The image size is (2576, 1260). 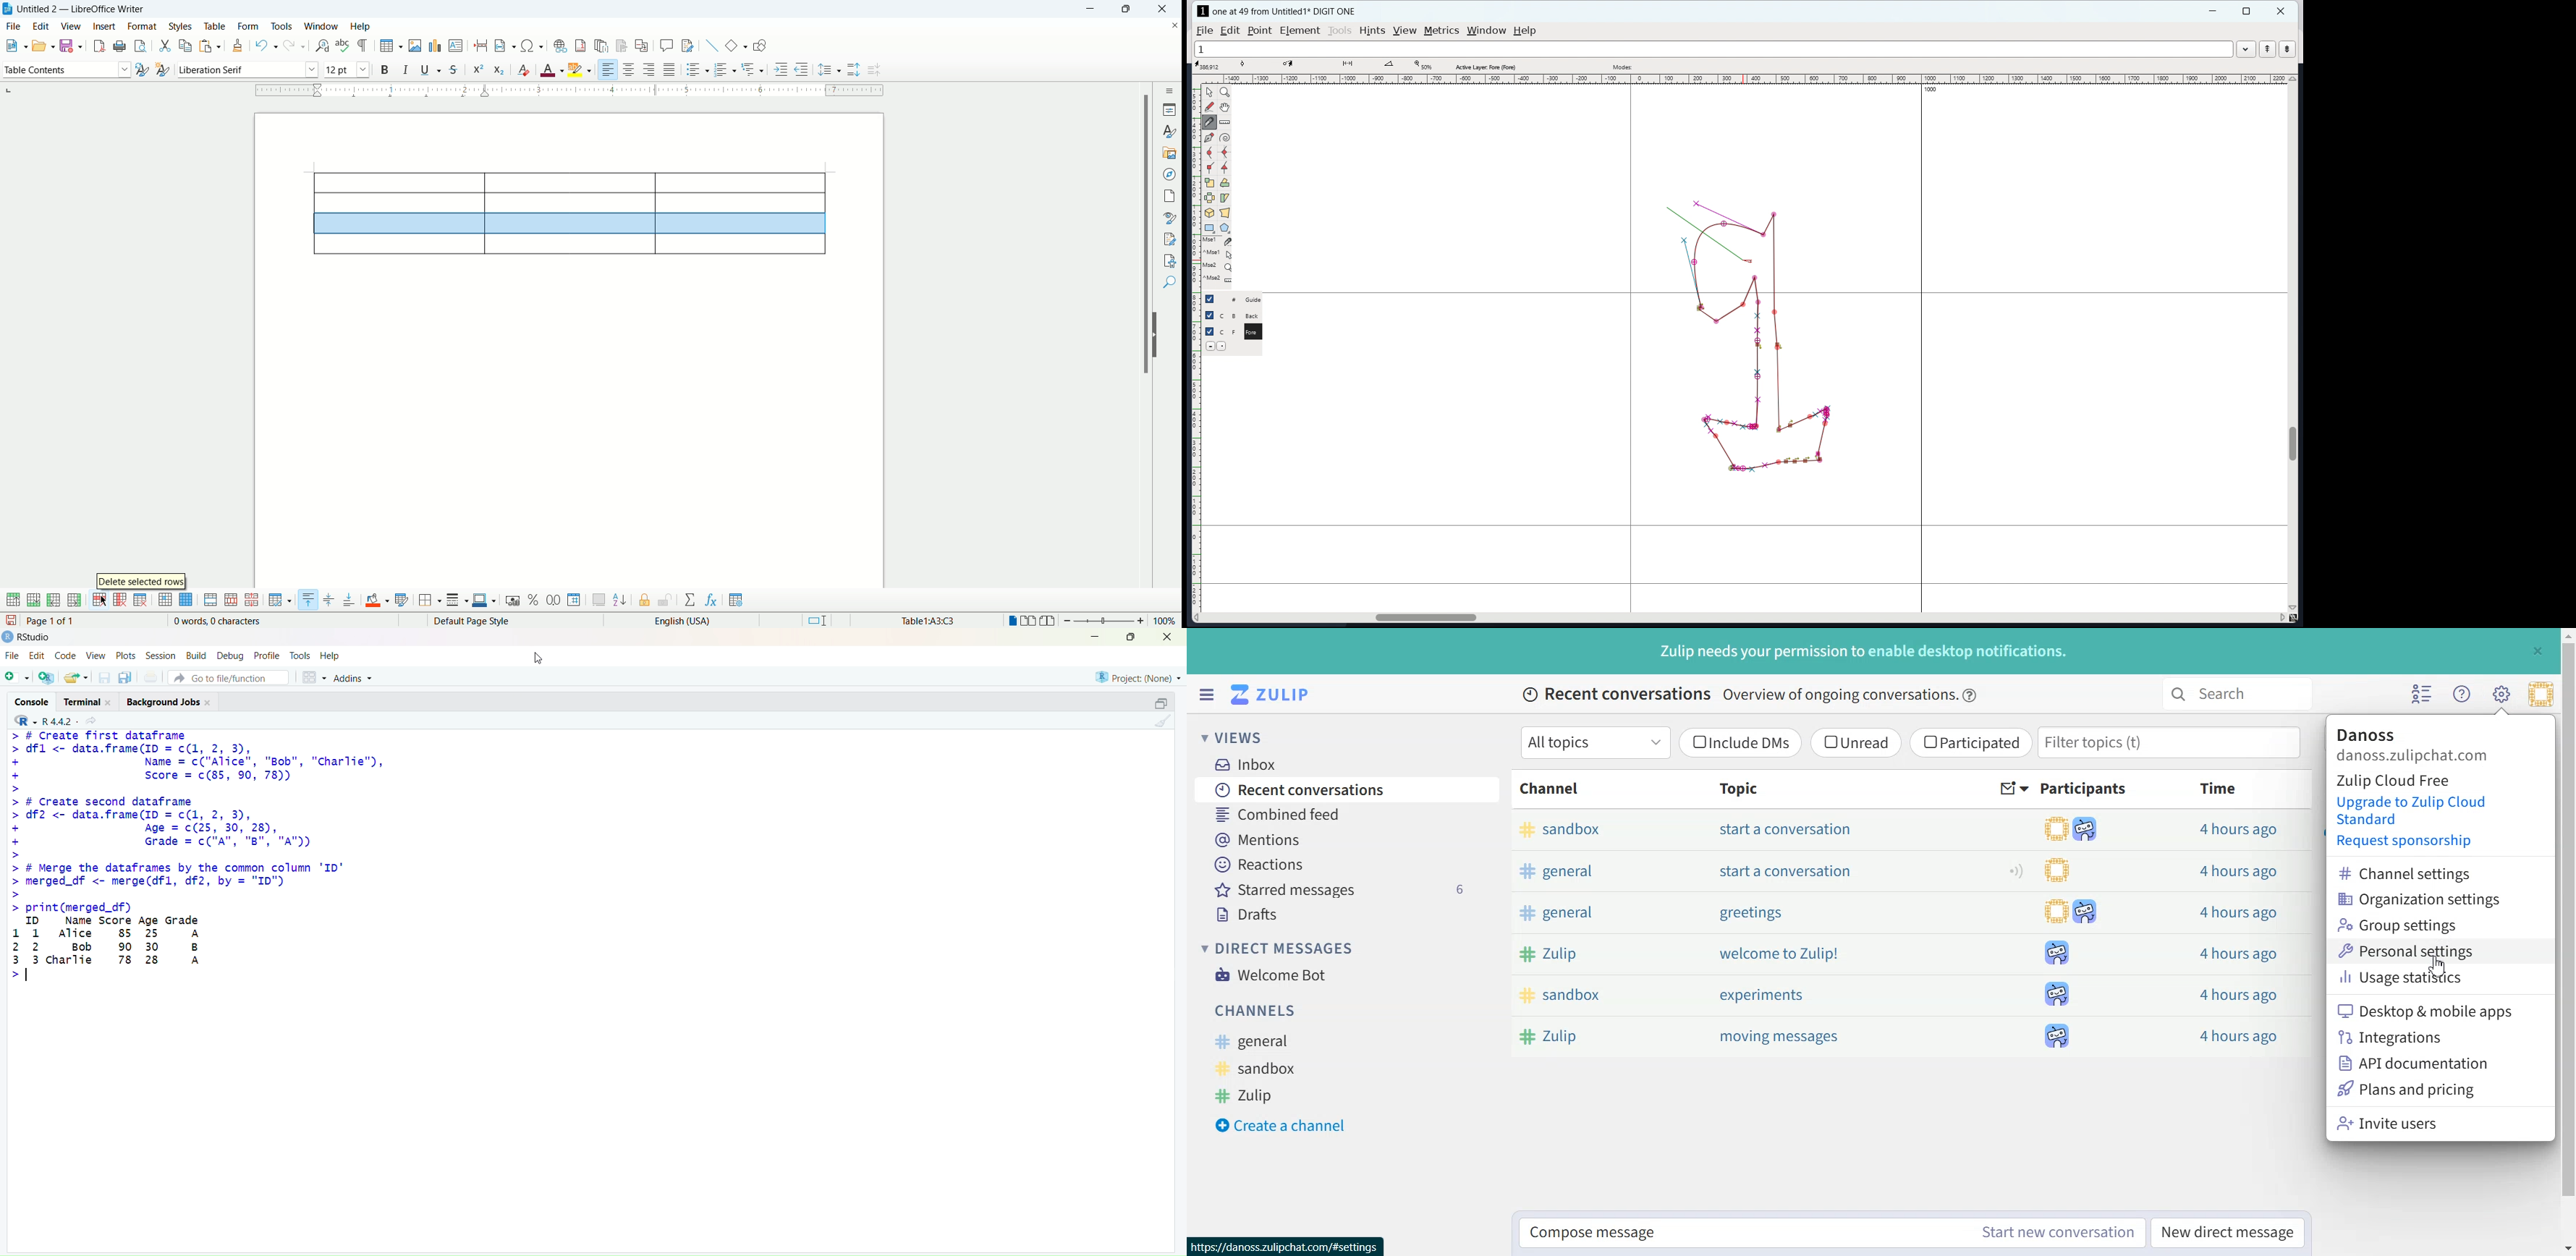 What do you see at coordinates (1227, 122) in the screenshot?
I see `measurendistance, angle between points` at bounding box center [1227, 122].